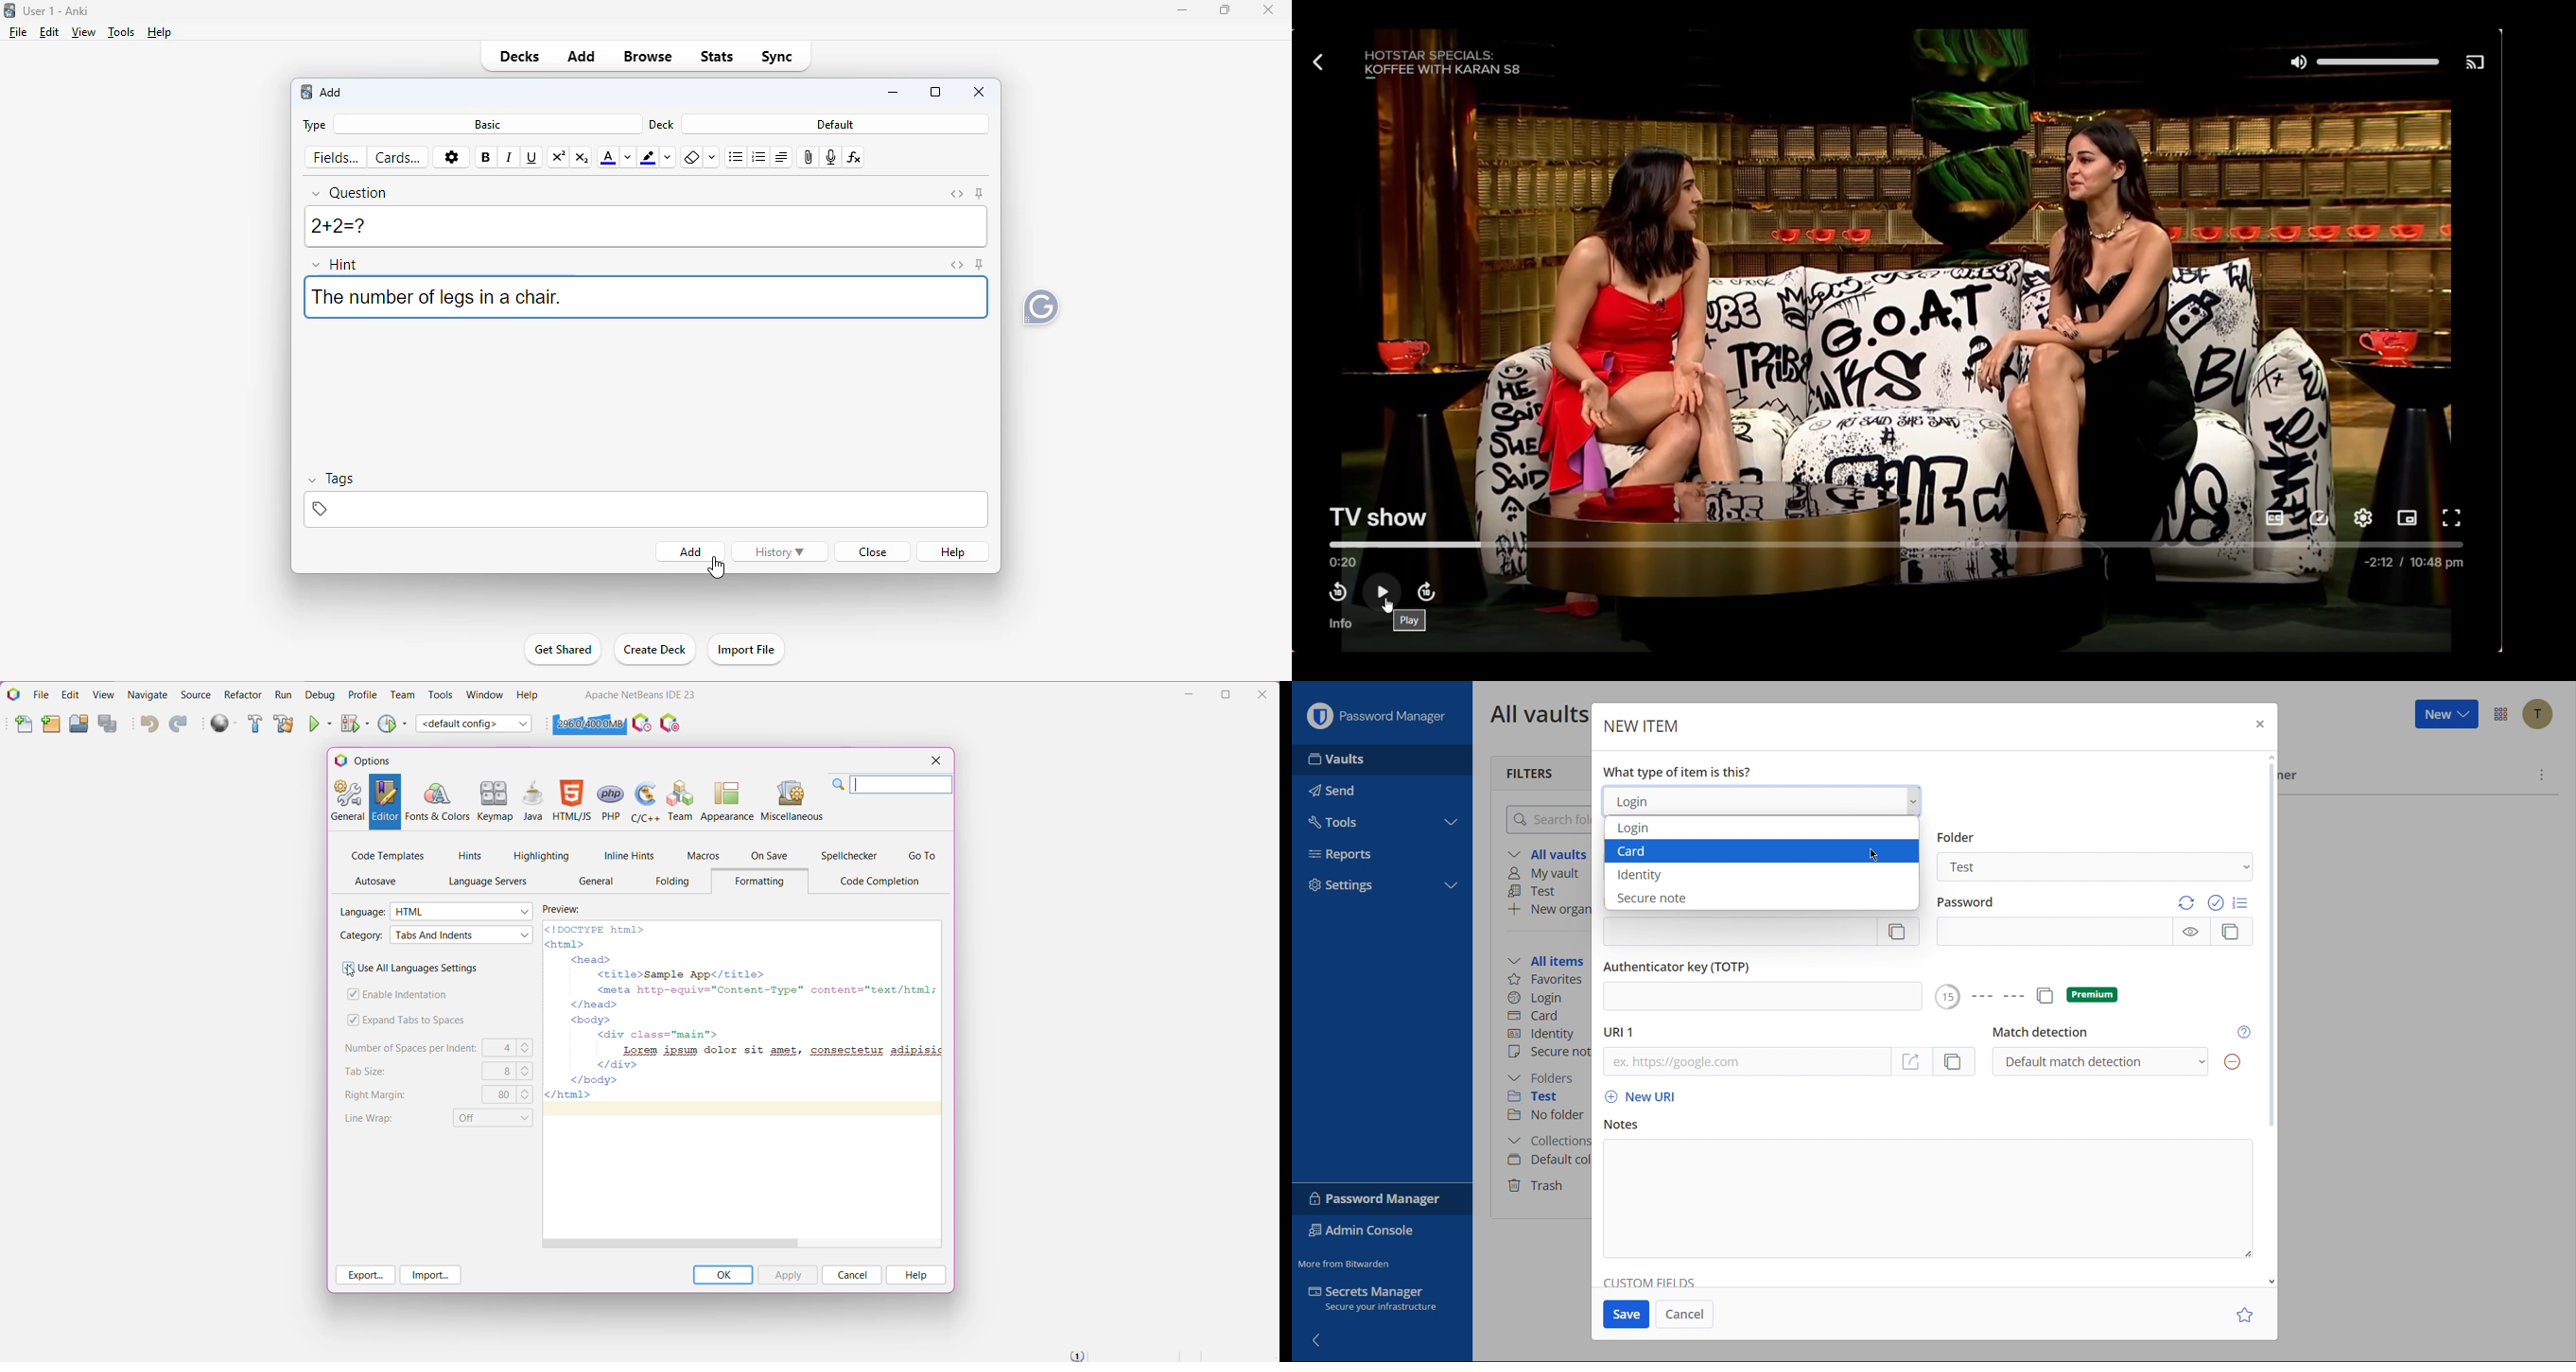  What do you see at coordinates (350, 193) in the screenshot?
I see `question` at bounding box center [350, 193].